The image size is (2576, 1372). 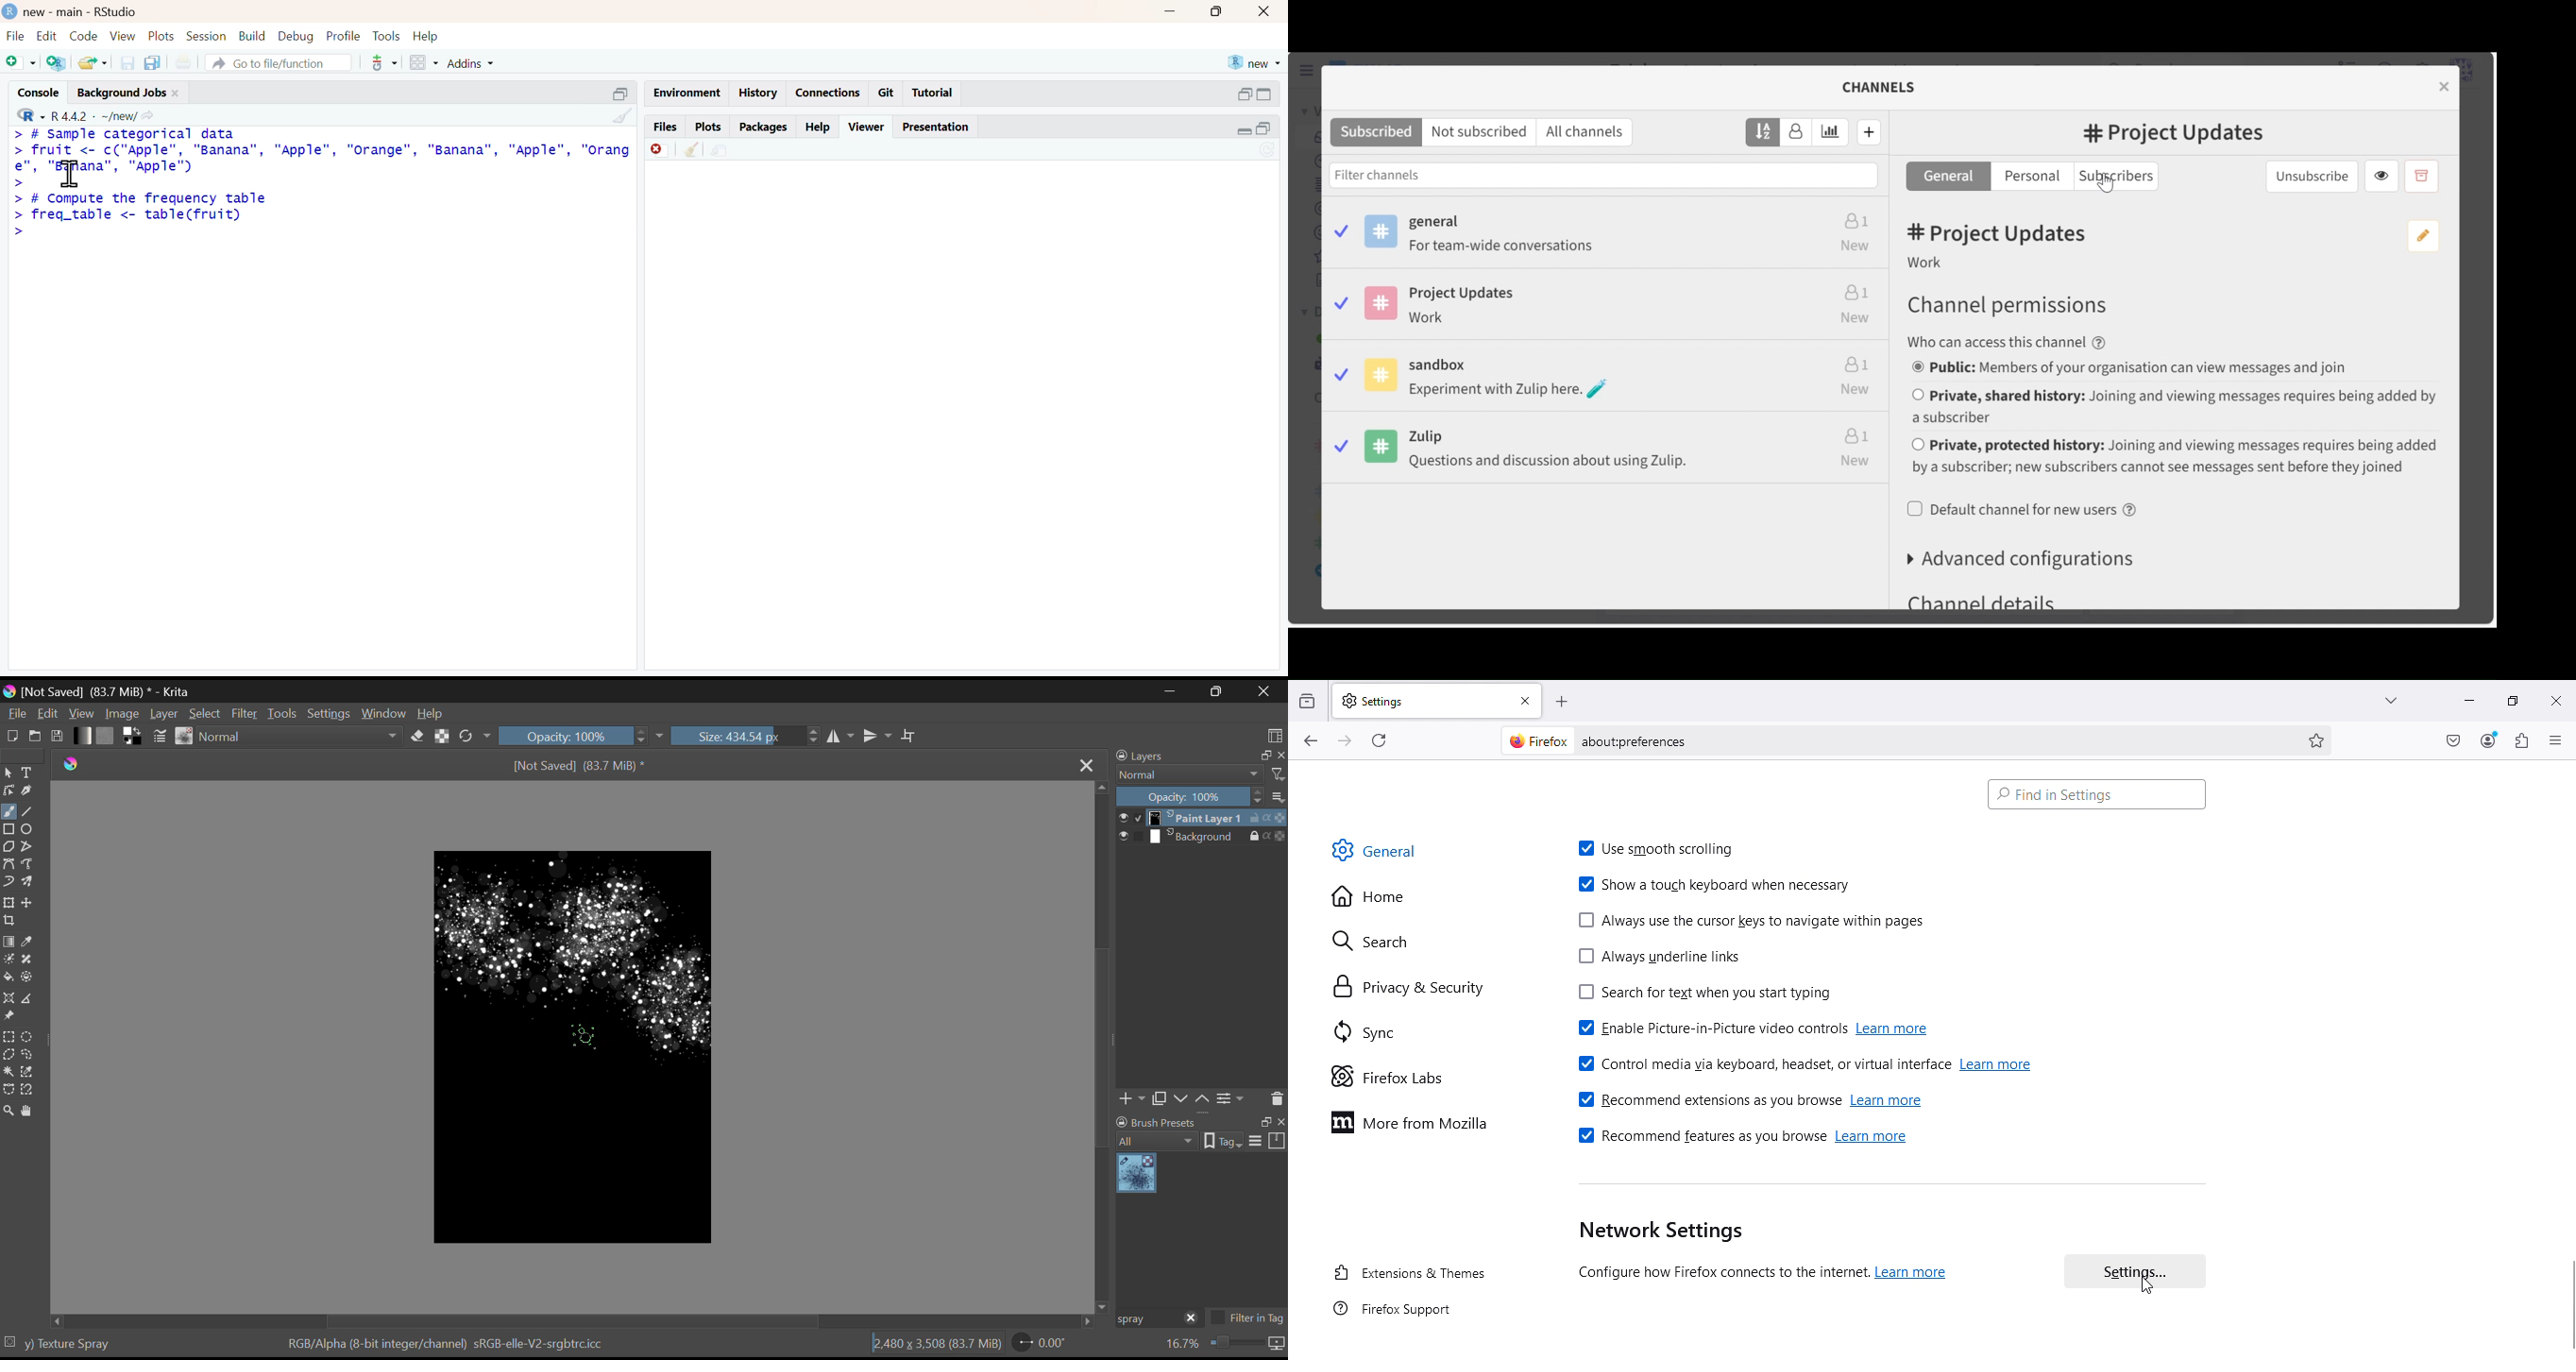 What do you see at coordinates (1239, 131) in the screenshot?
I see `expand` at bounding box center [1239, 131].